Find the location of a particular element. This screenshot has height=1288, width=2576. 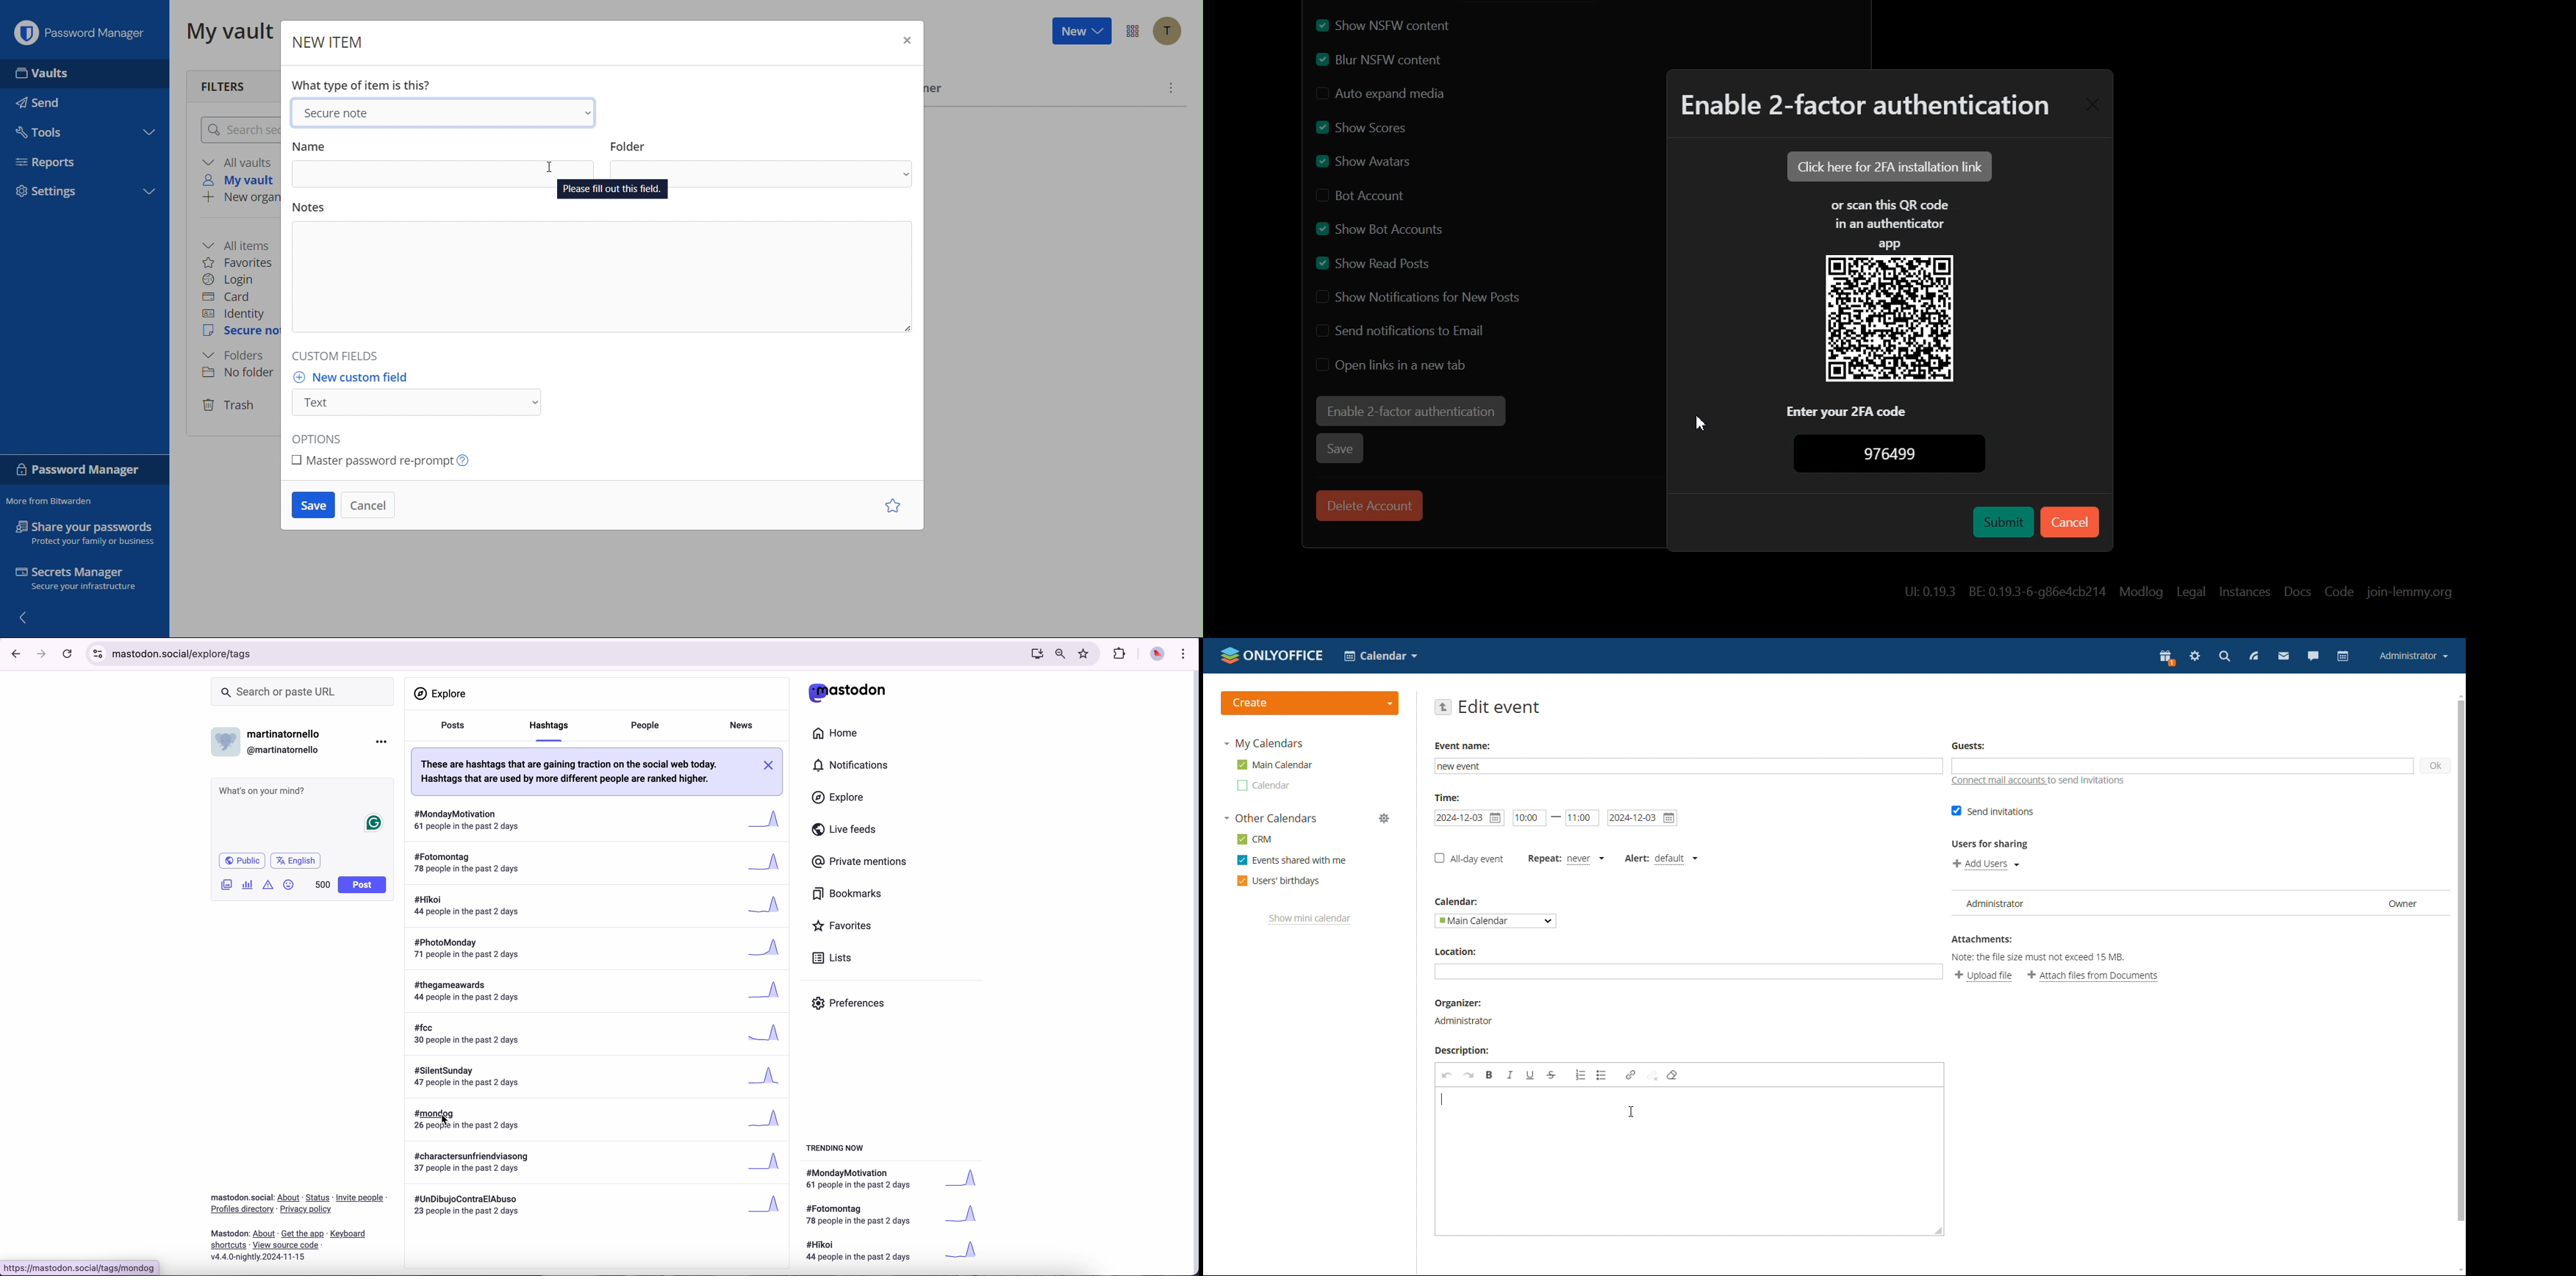

close is located at coordinates (770, 766).